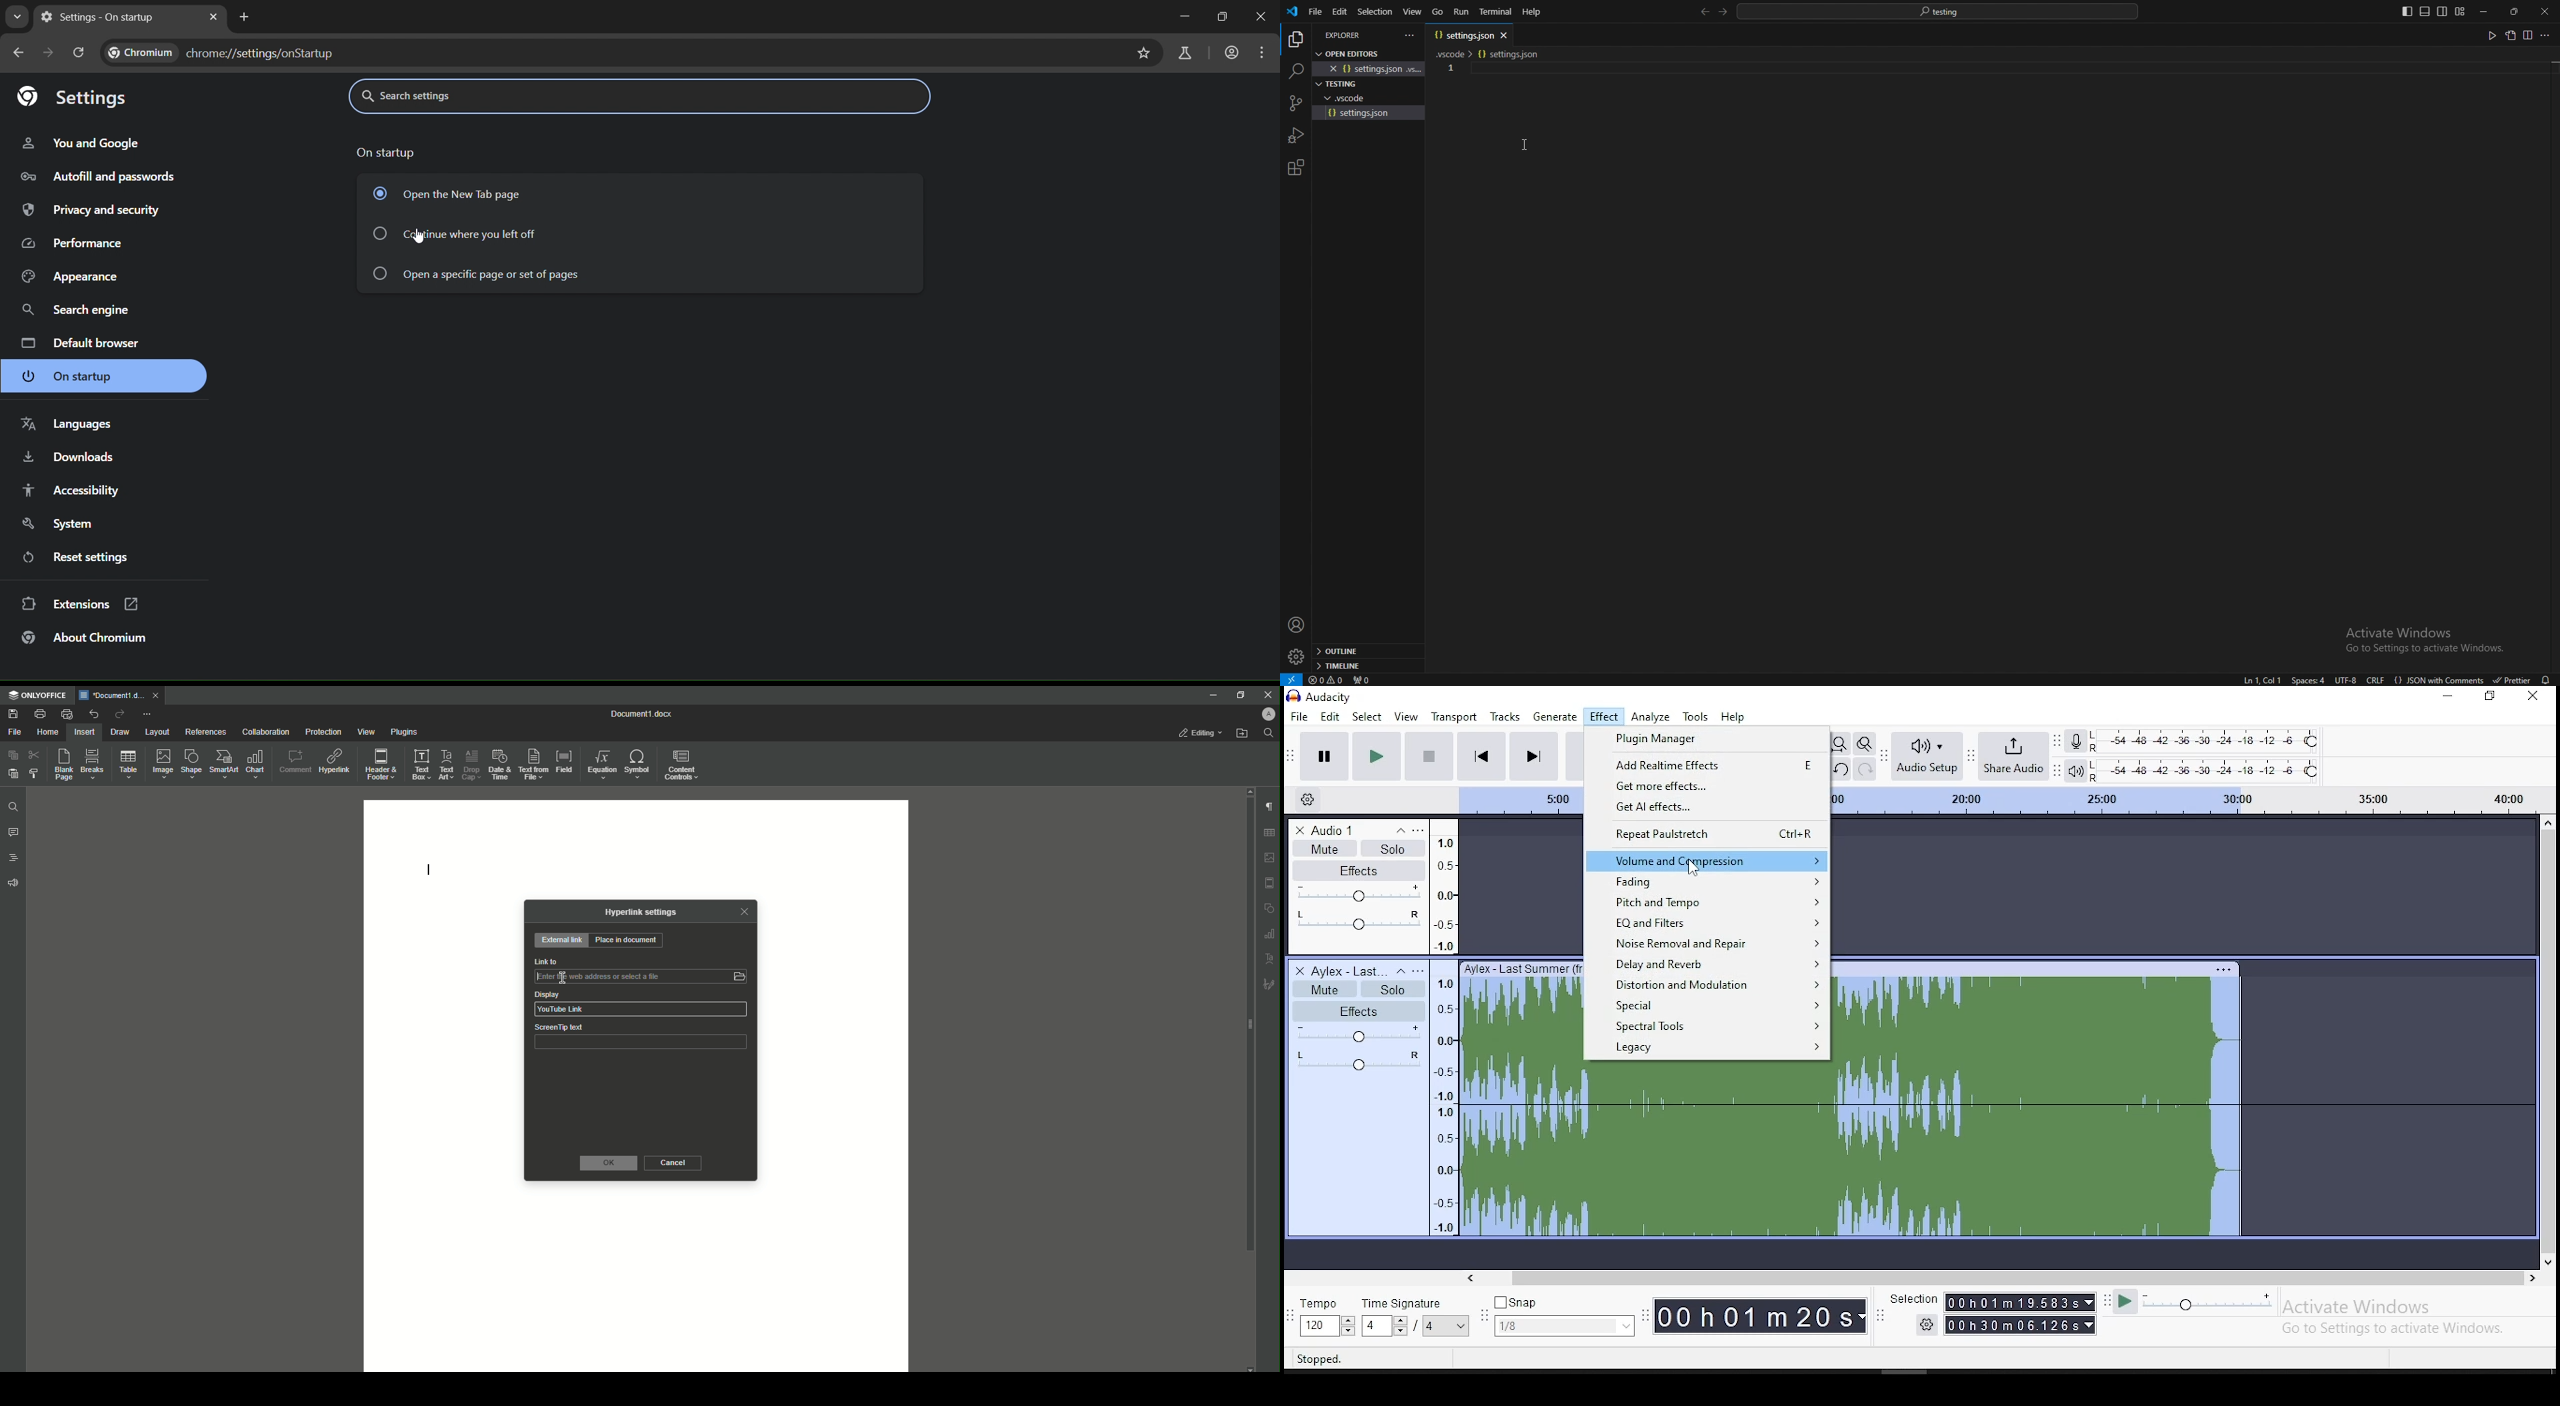 This screenshot has width=2576, height=1428. I want to click on scale, so click(1444, 1026).